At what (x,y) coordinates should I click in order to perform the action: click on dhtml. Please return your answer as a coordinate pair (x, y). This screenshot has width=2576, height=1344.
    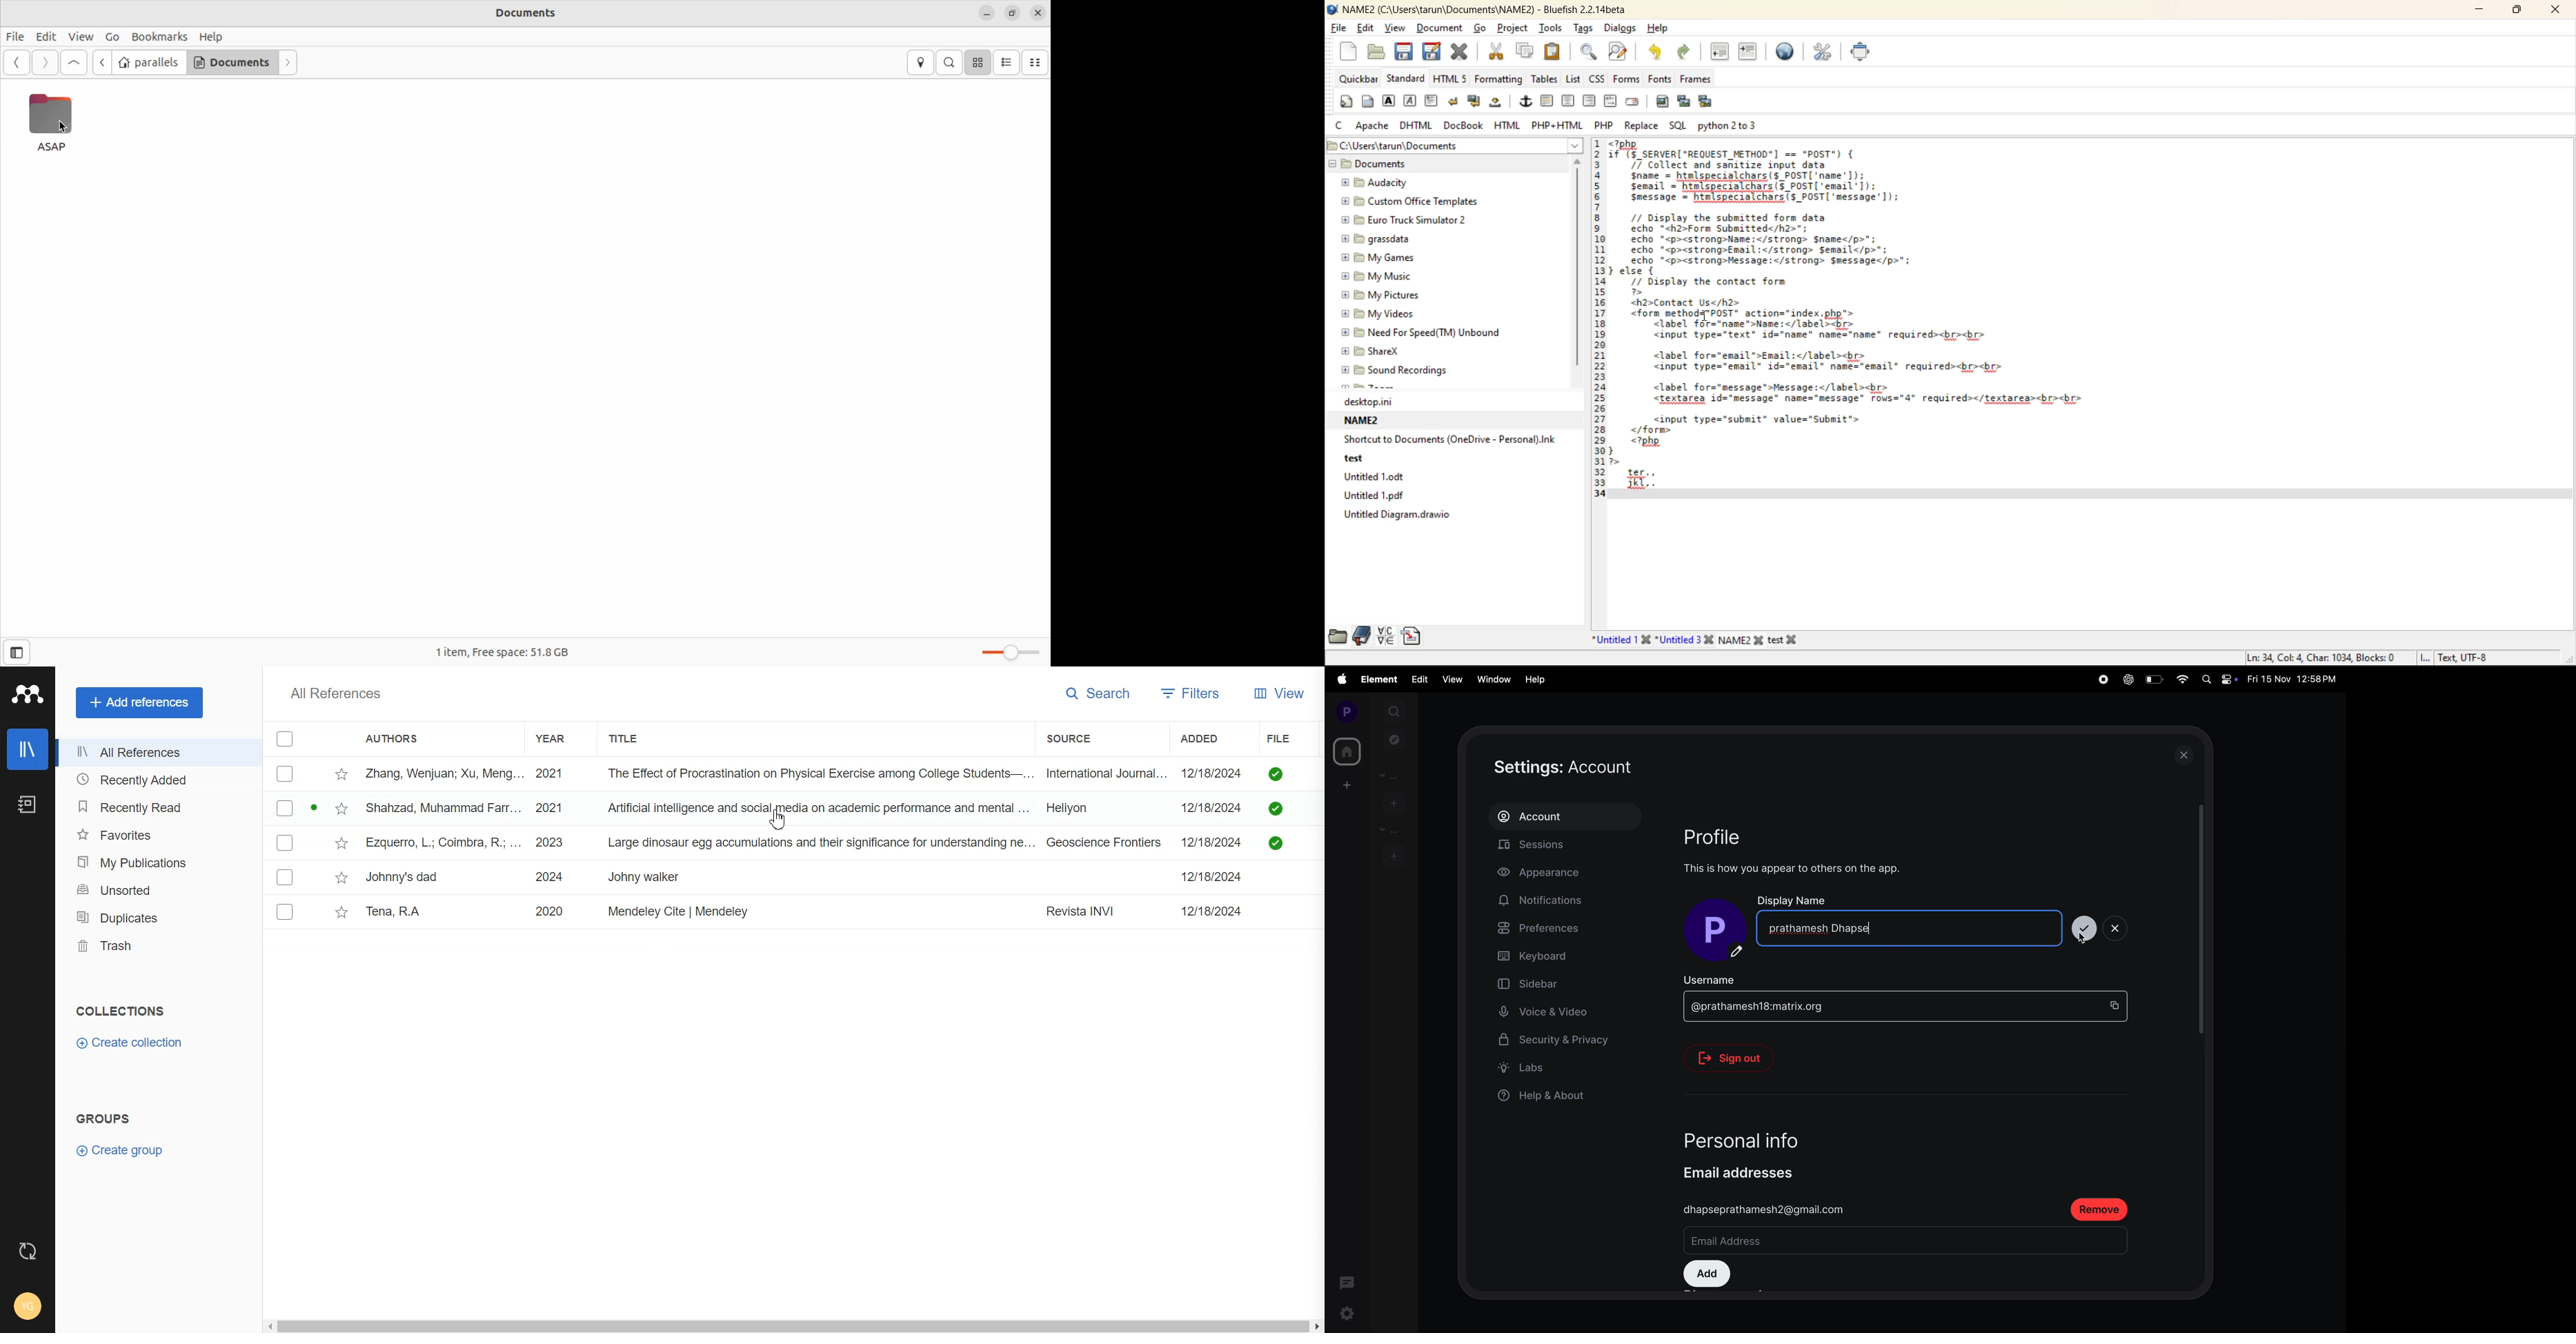
    Looking at the image, I should click on (1415, 127).